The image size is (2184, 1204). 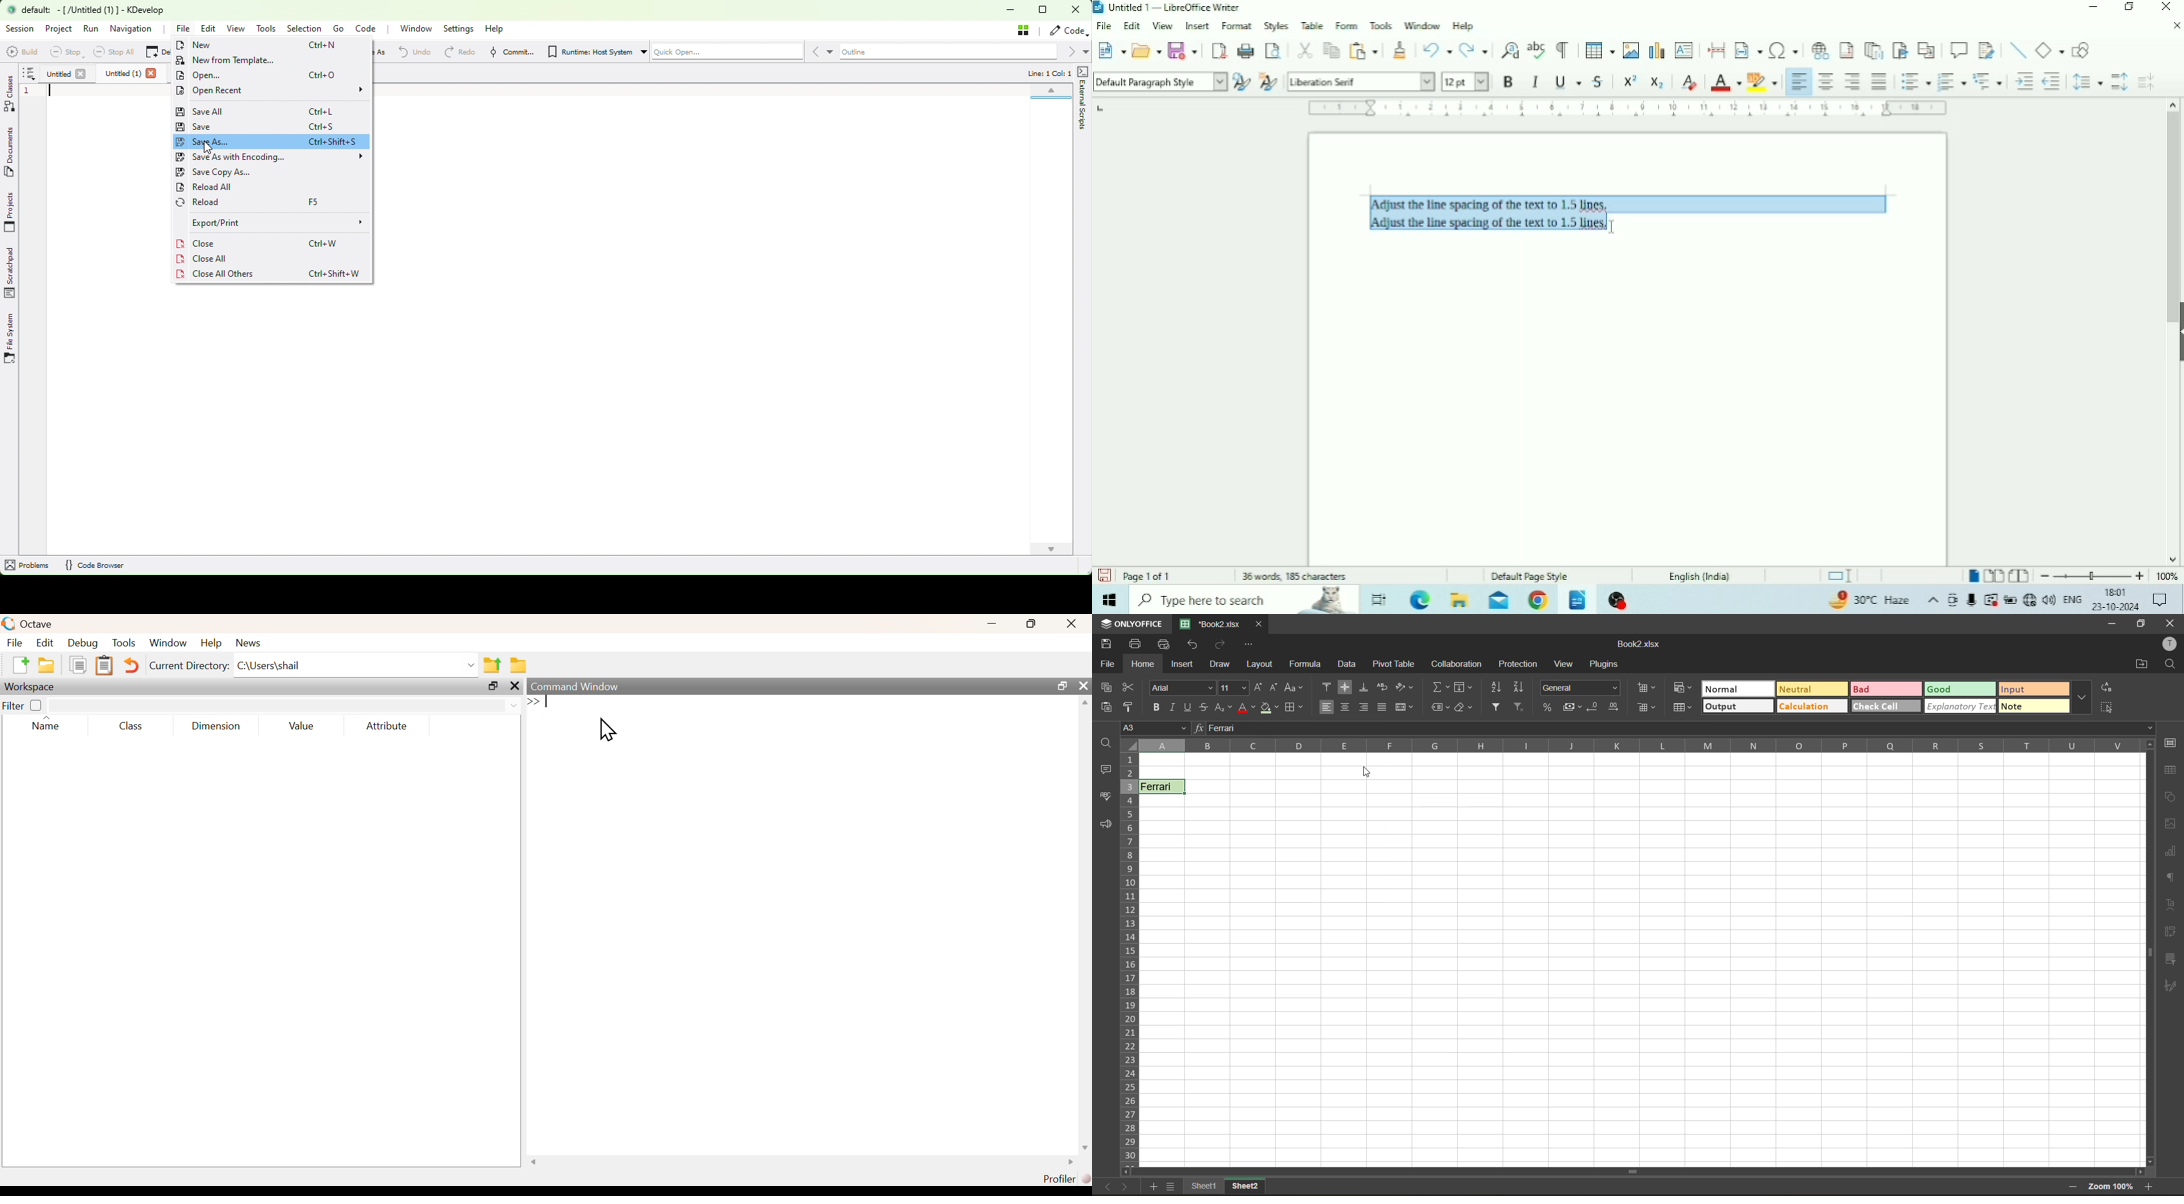 I want to click on Tools, so click(x=1383, y=24).